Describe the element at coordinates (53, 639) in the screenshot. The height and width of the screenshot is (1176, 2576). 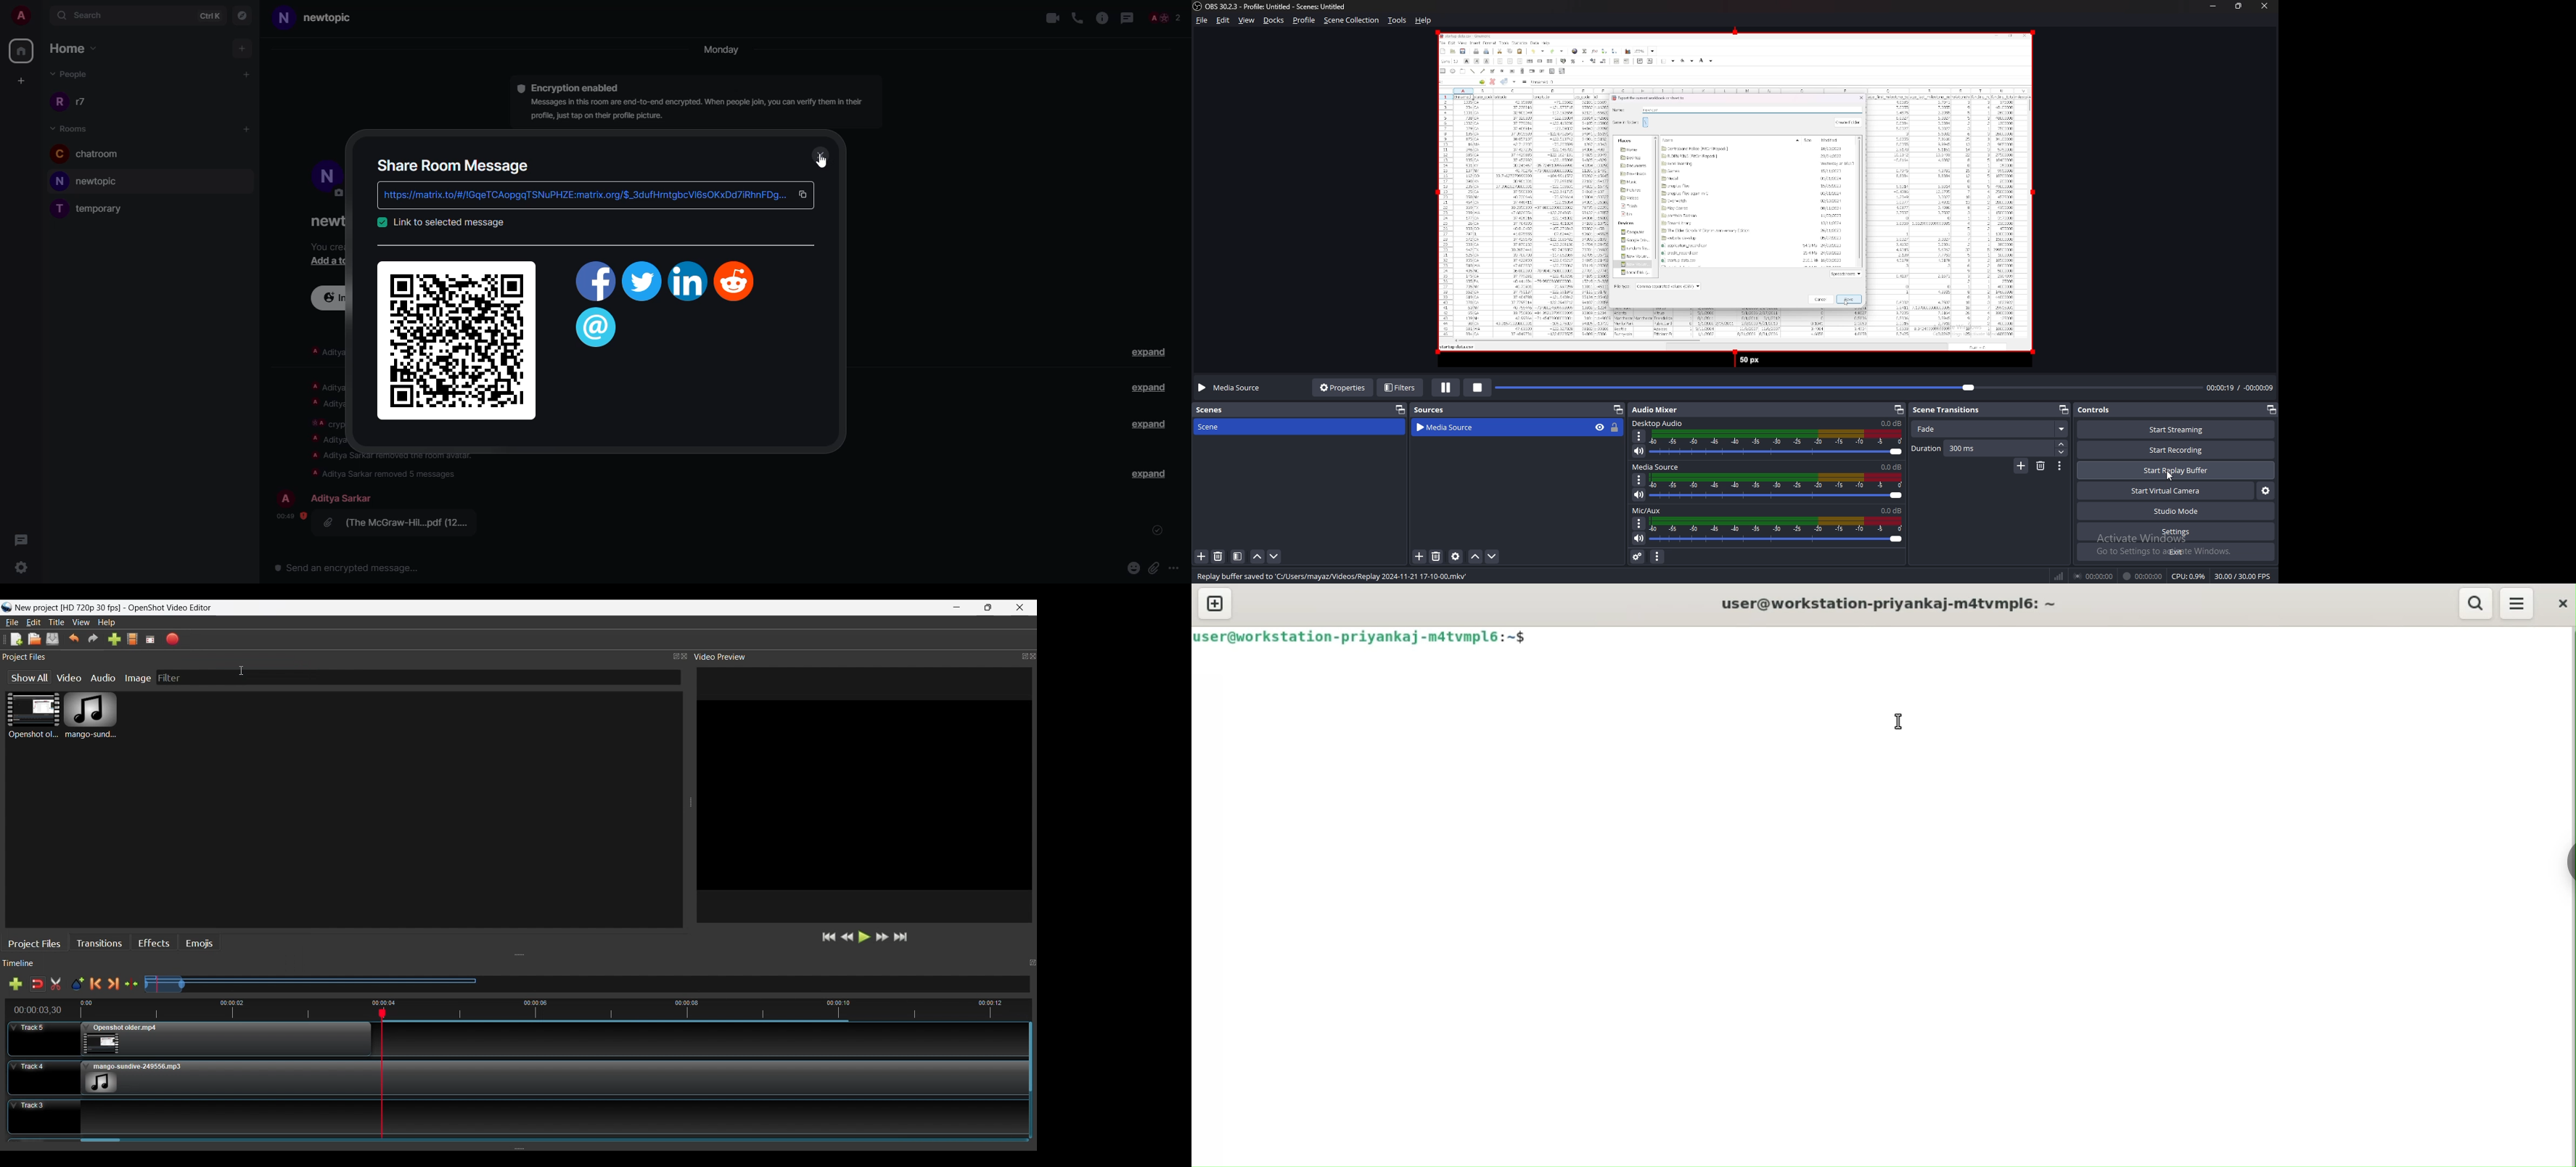
I see `Save Project` at that location.